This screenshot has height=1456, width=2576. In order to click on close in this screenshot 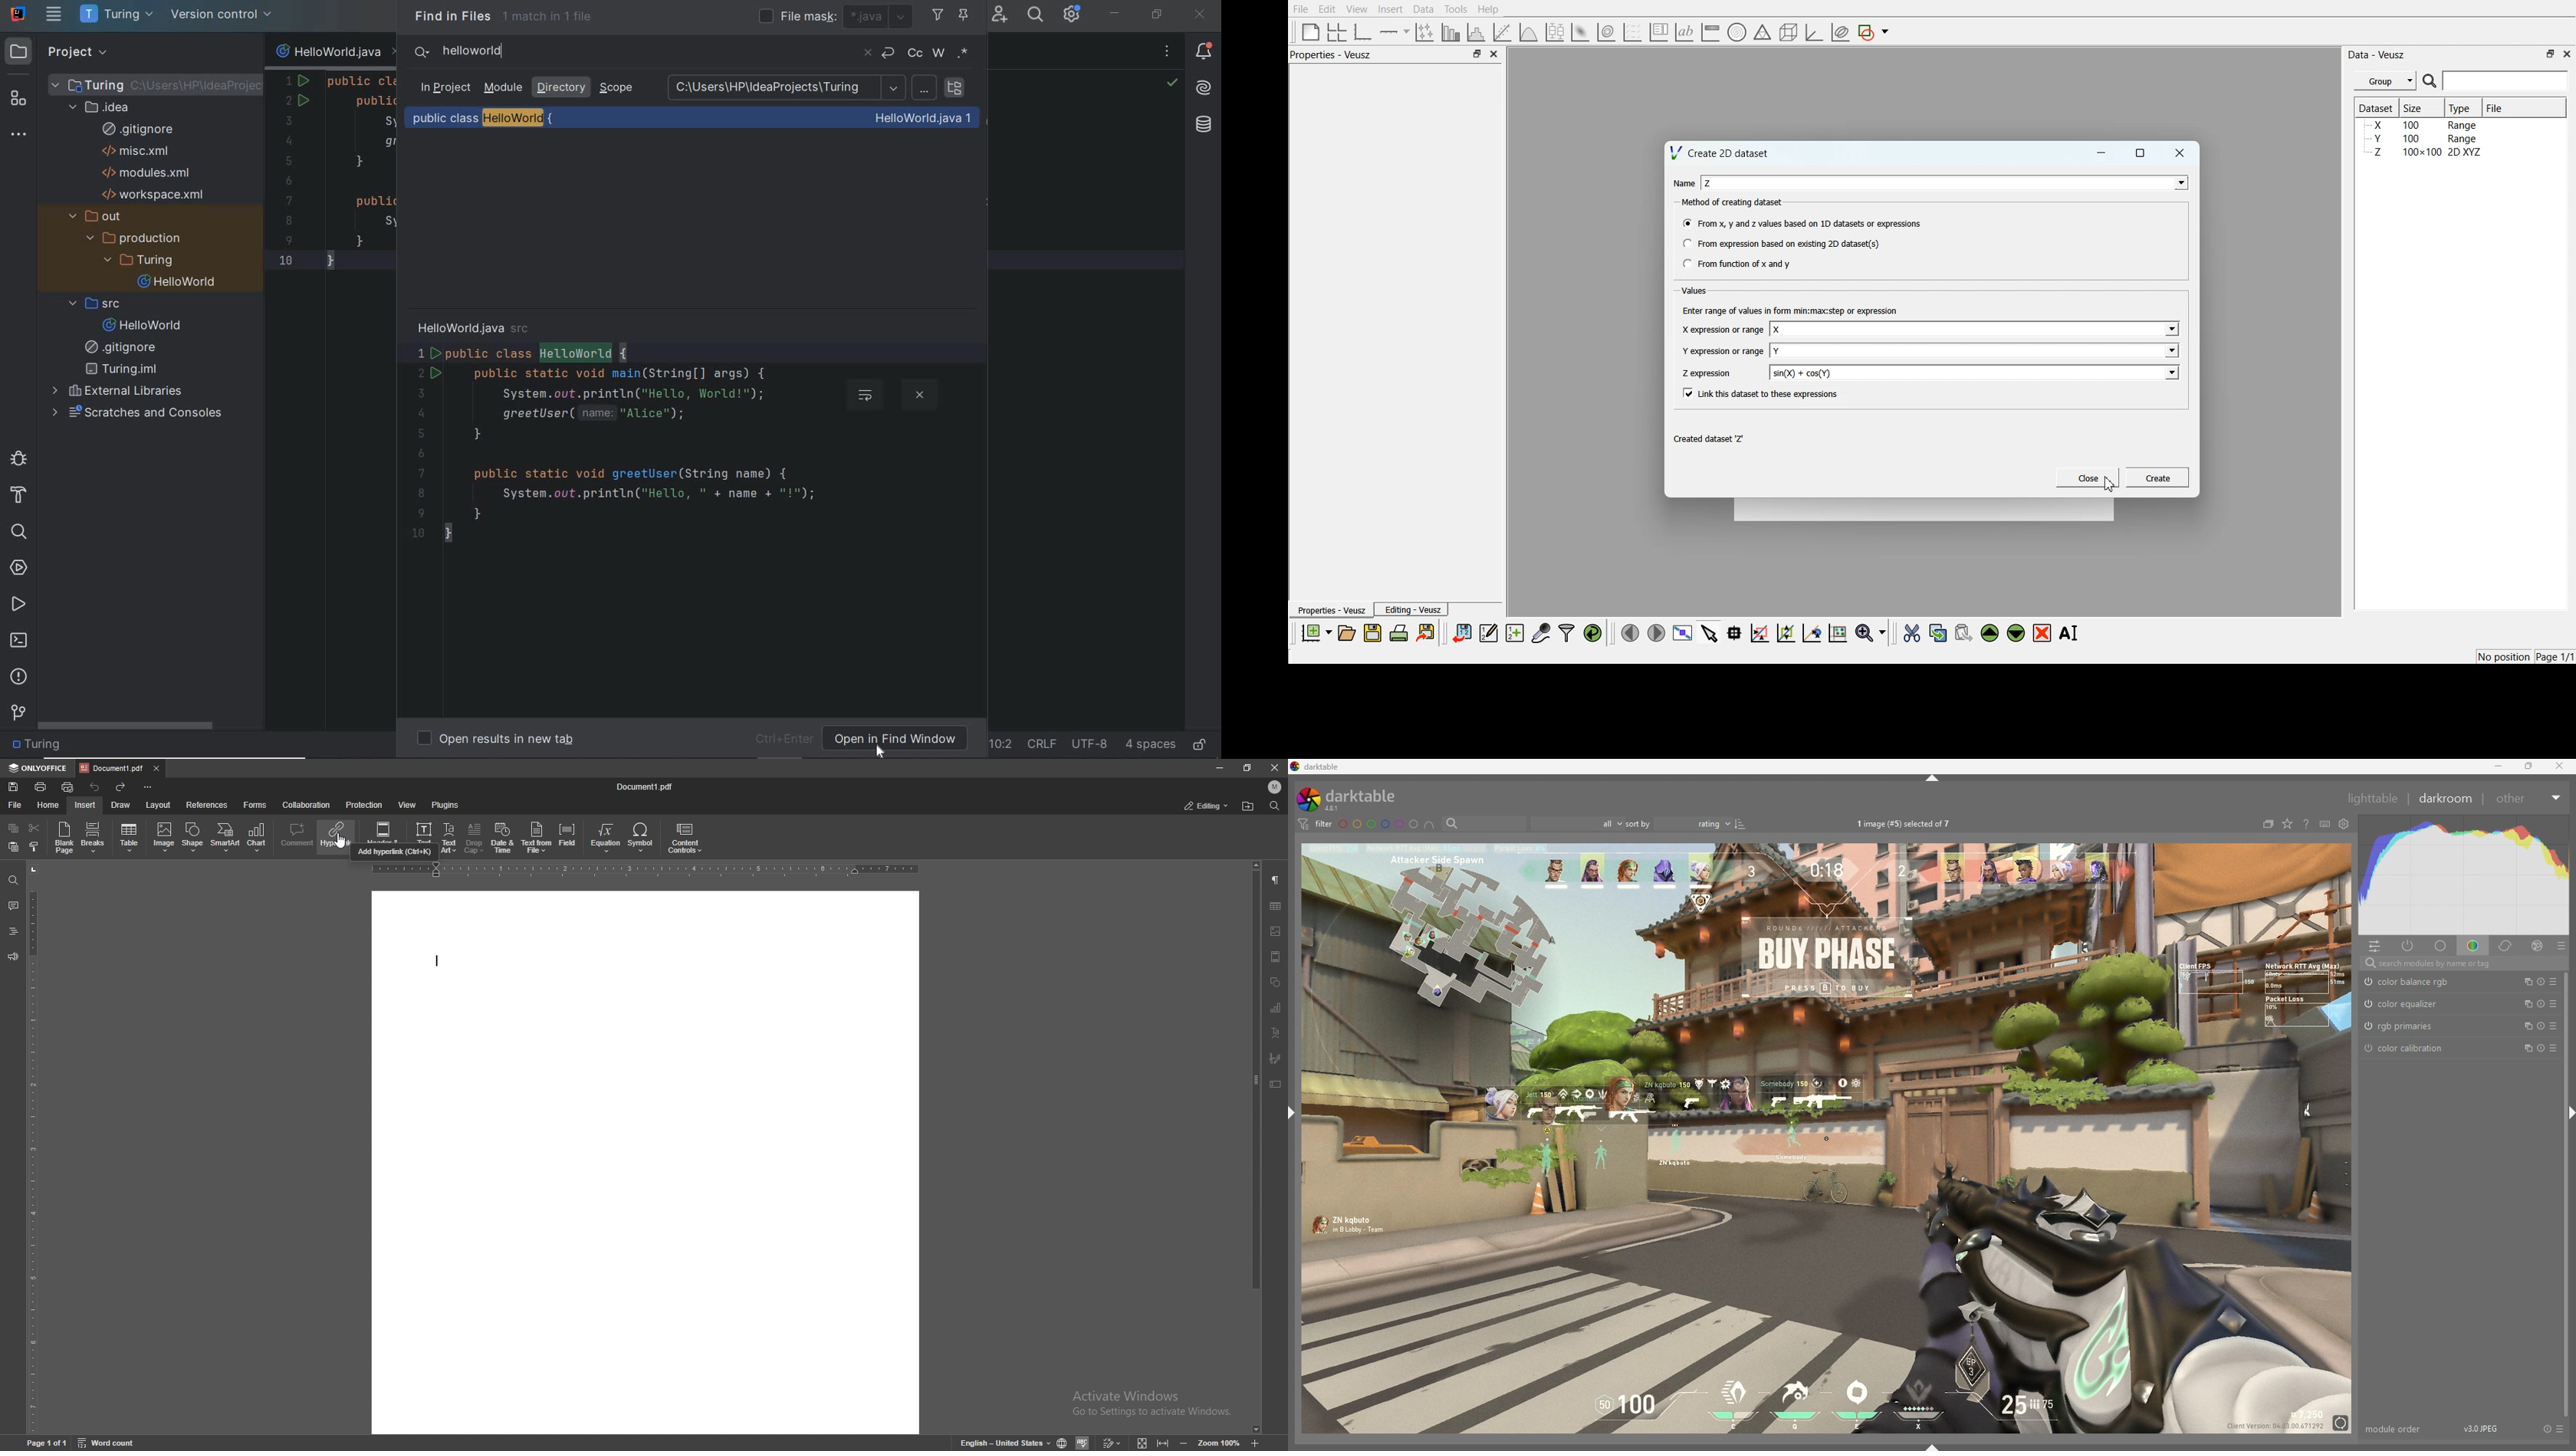, I will do `click(1274, 768)`.